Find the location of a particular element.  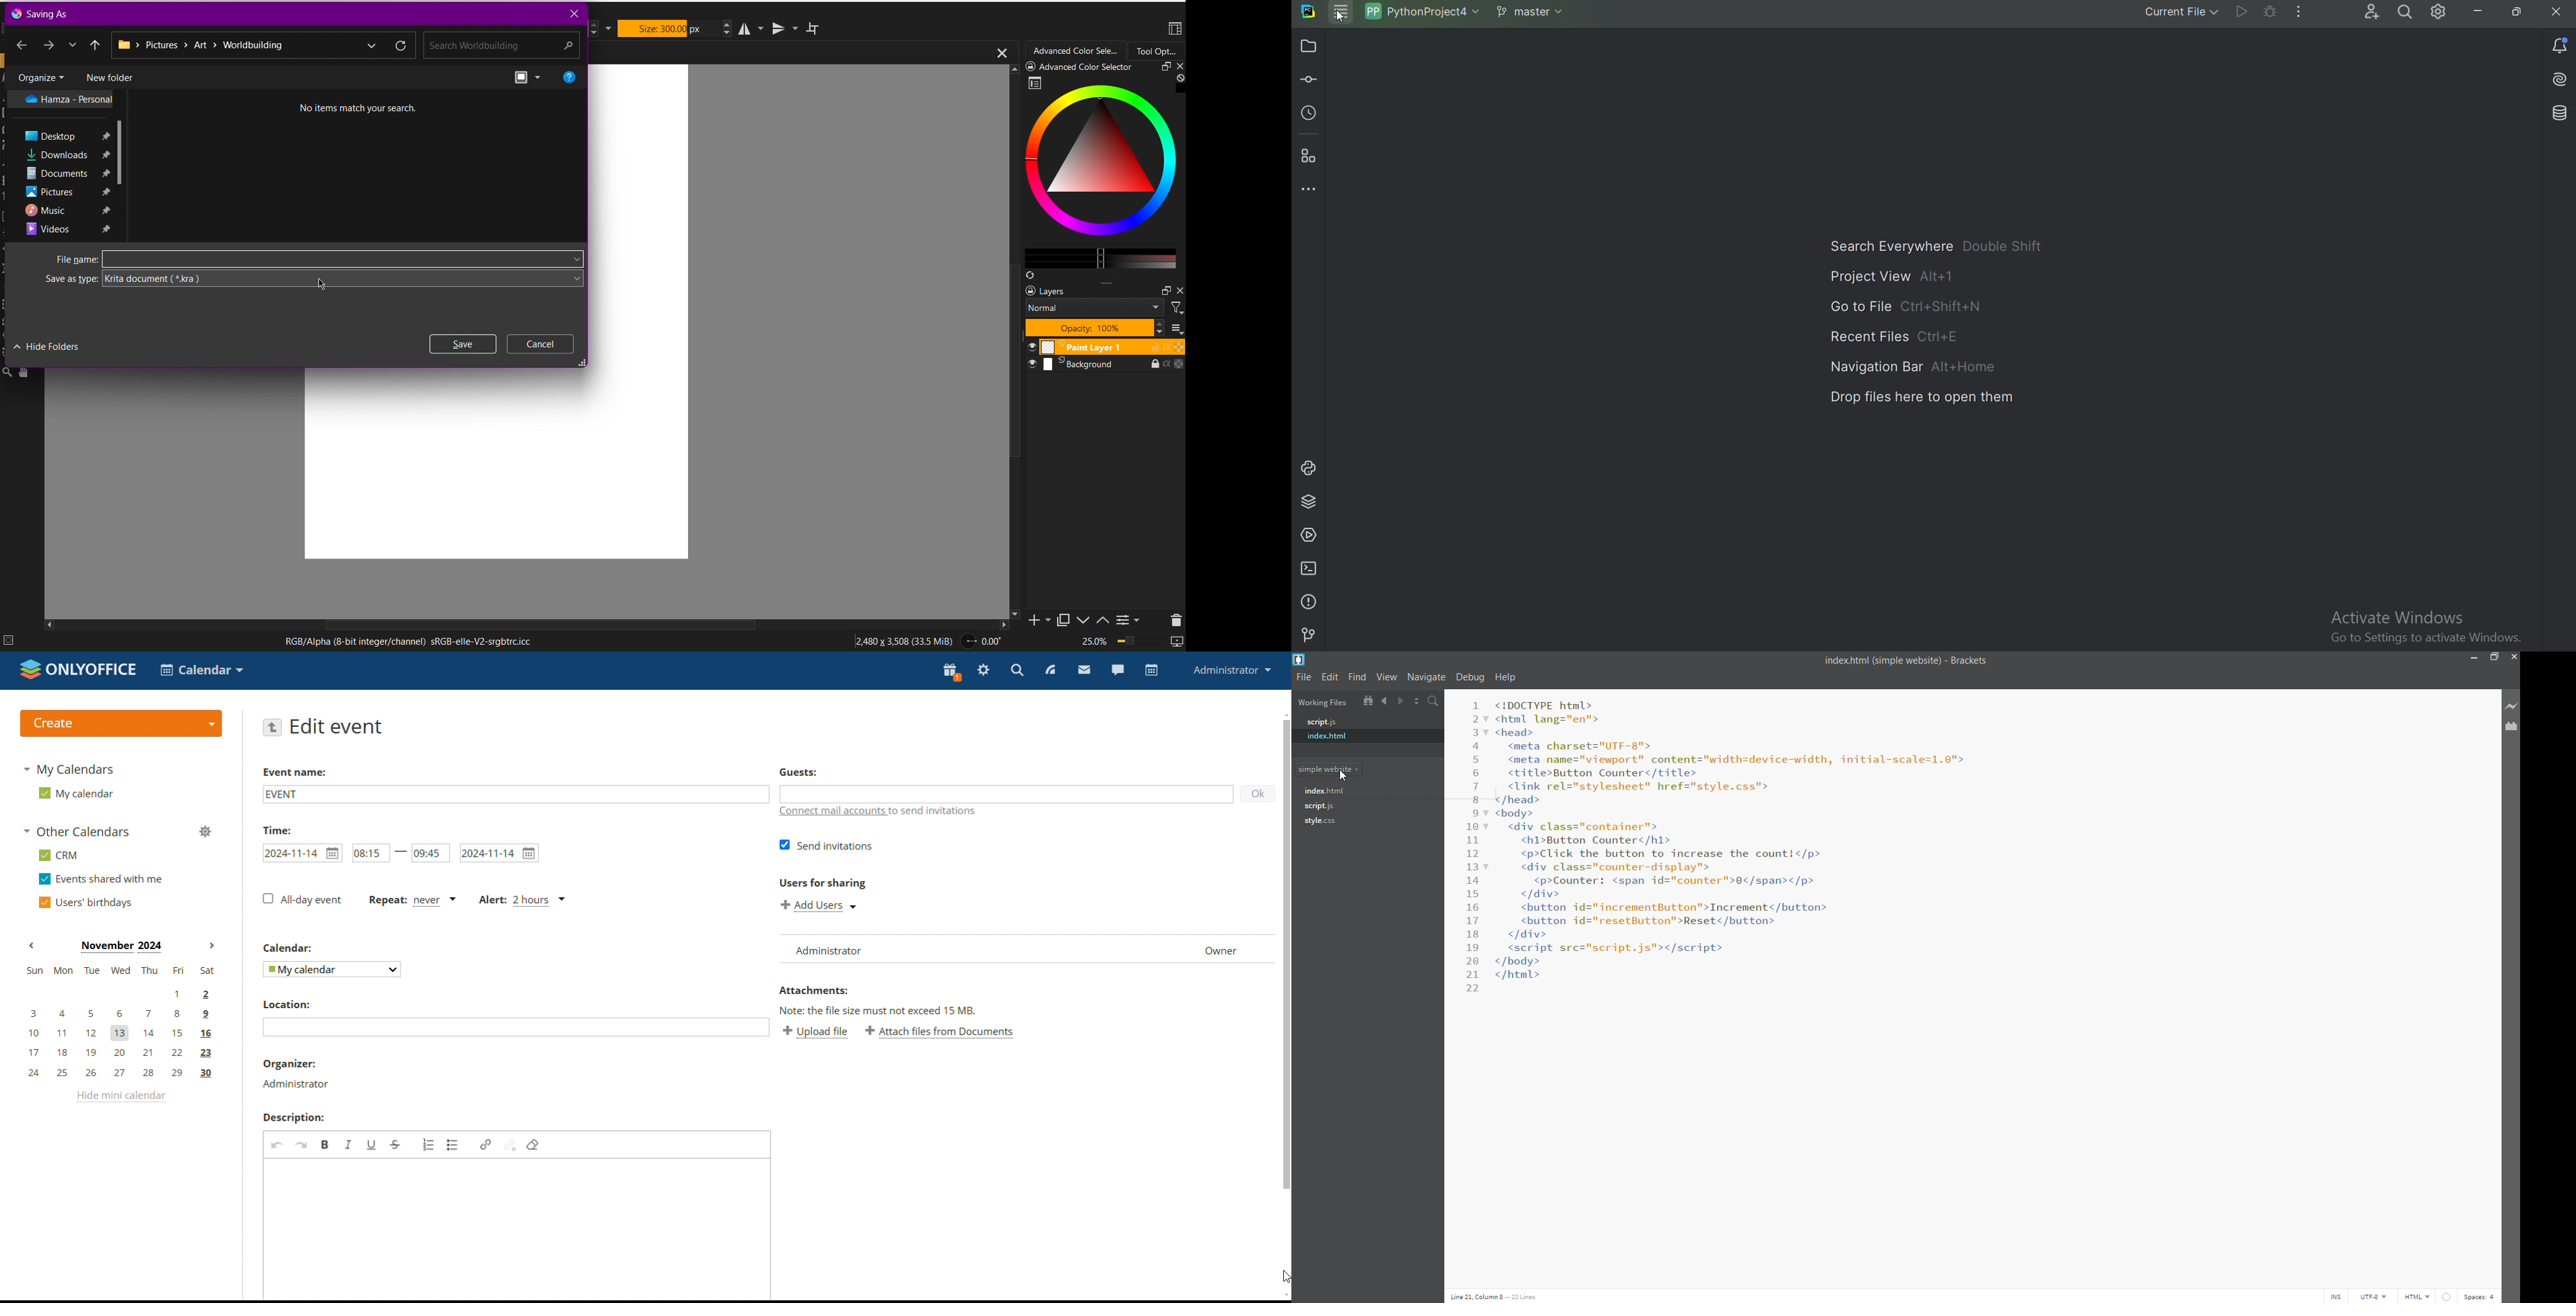

File Name options is located at coordinates (341, 258).